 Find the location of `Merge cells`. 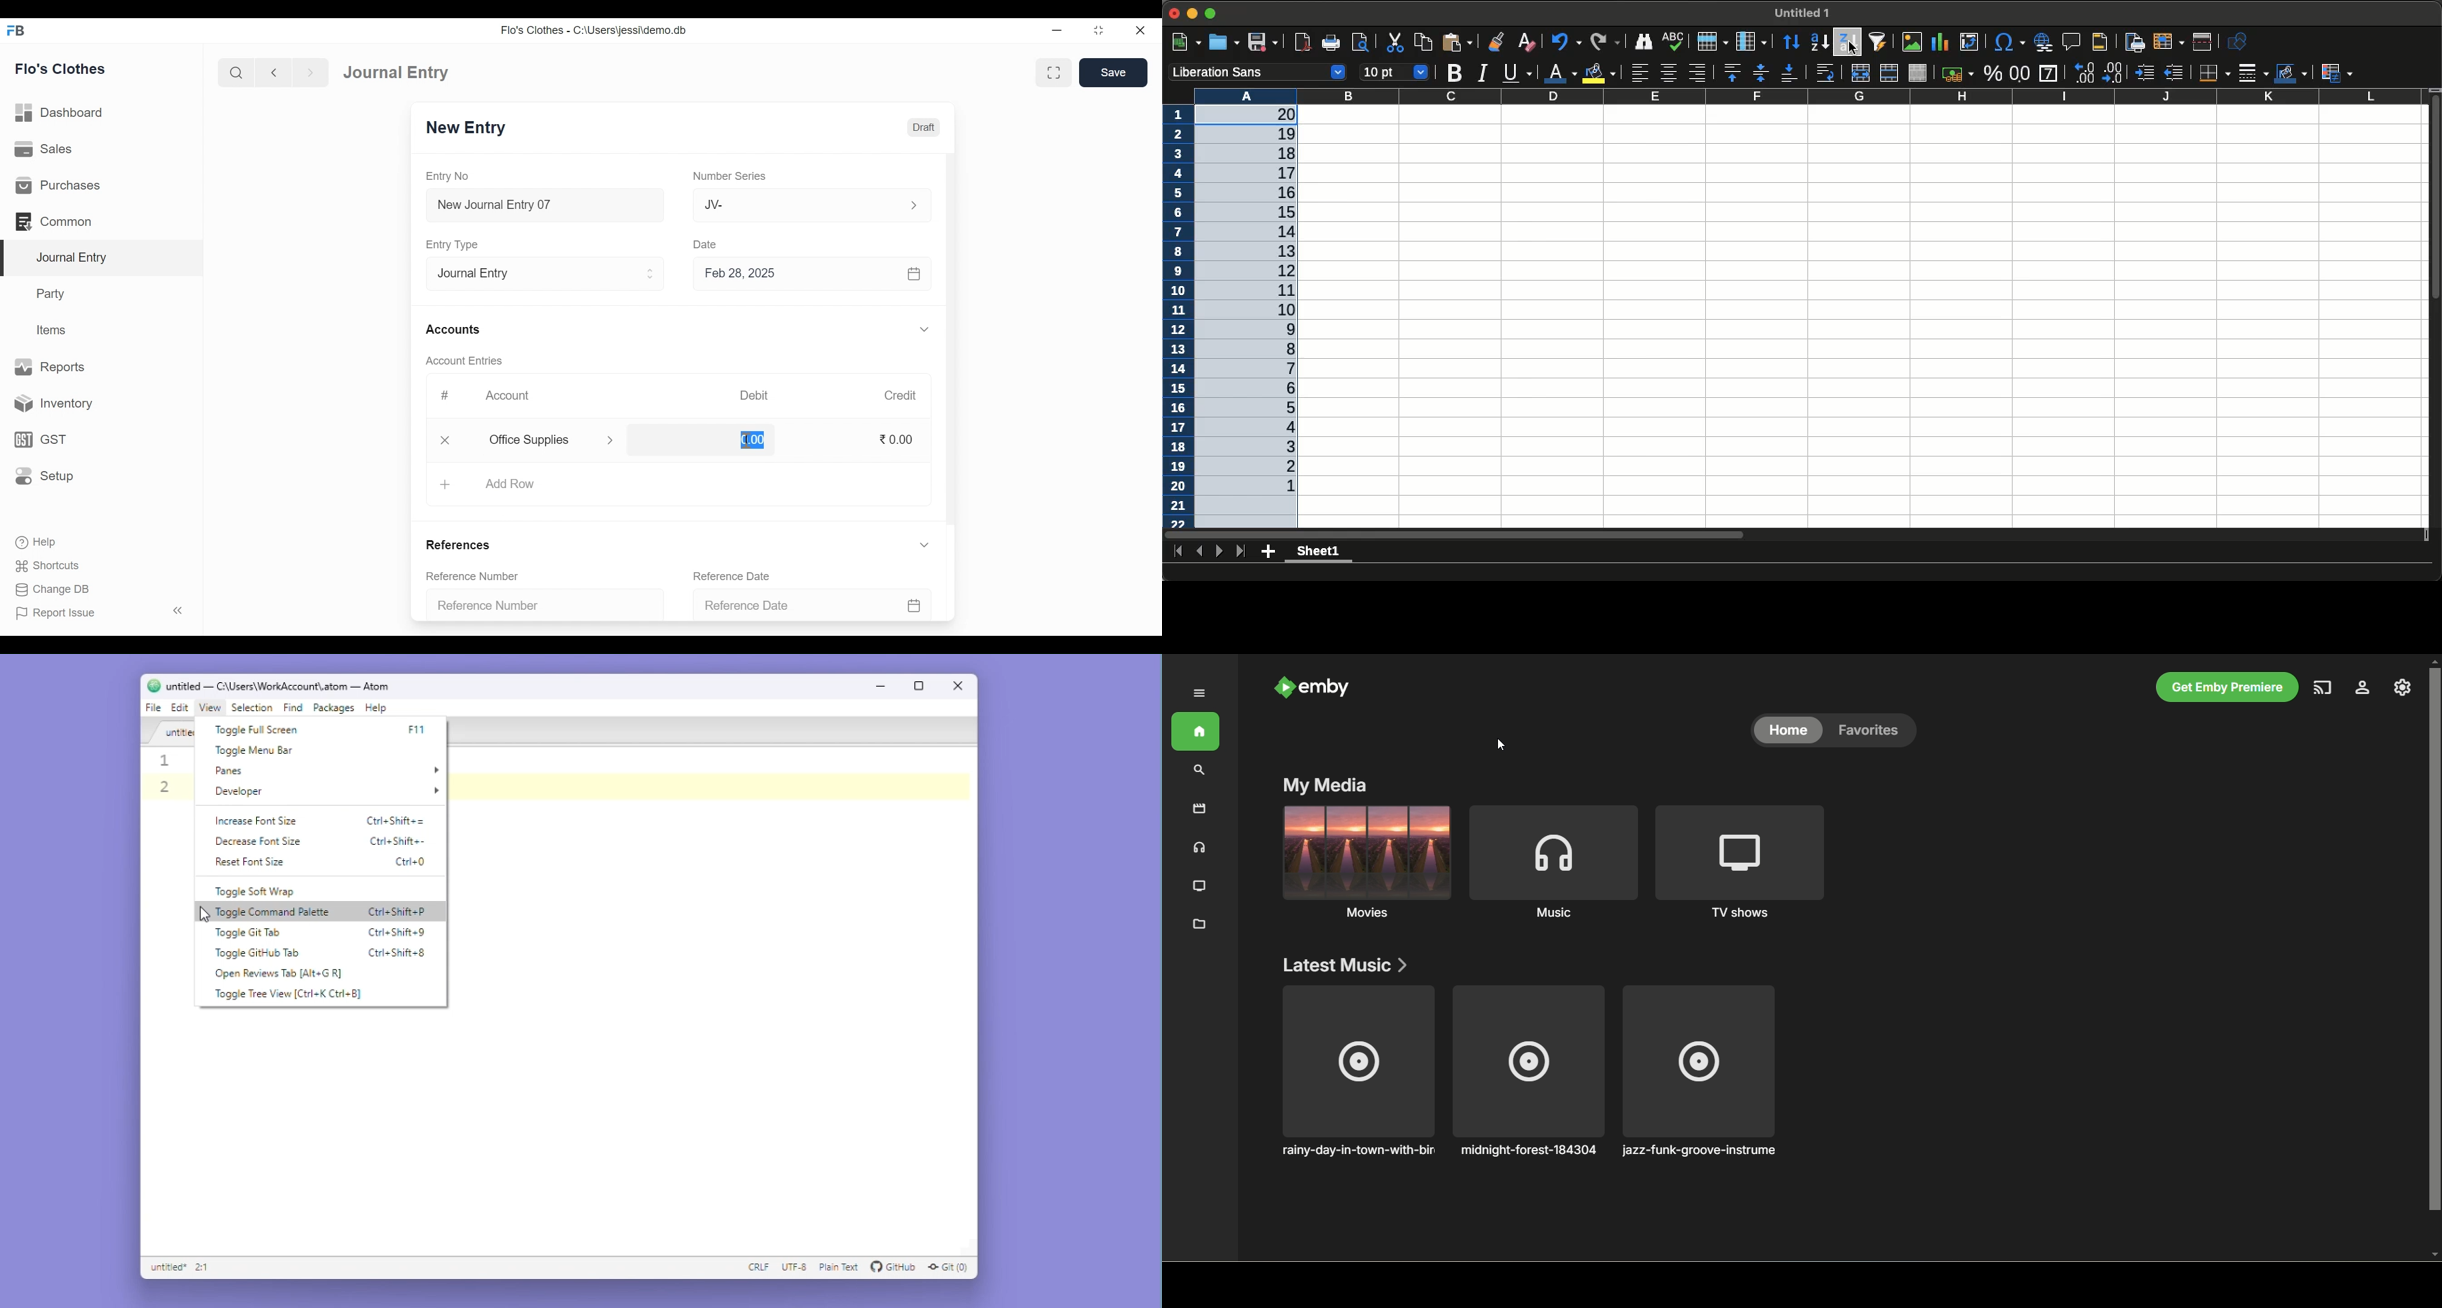

Merge cells is located at coordinates (1889, 73).